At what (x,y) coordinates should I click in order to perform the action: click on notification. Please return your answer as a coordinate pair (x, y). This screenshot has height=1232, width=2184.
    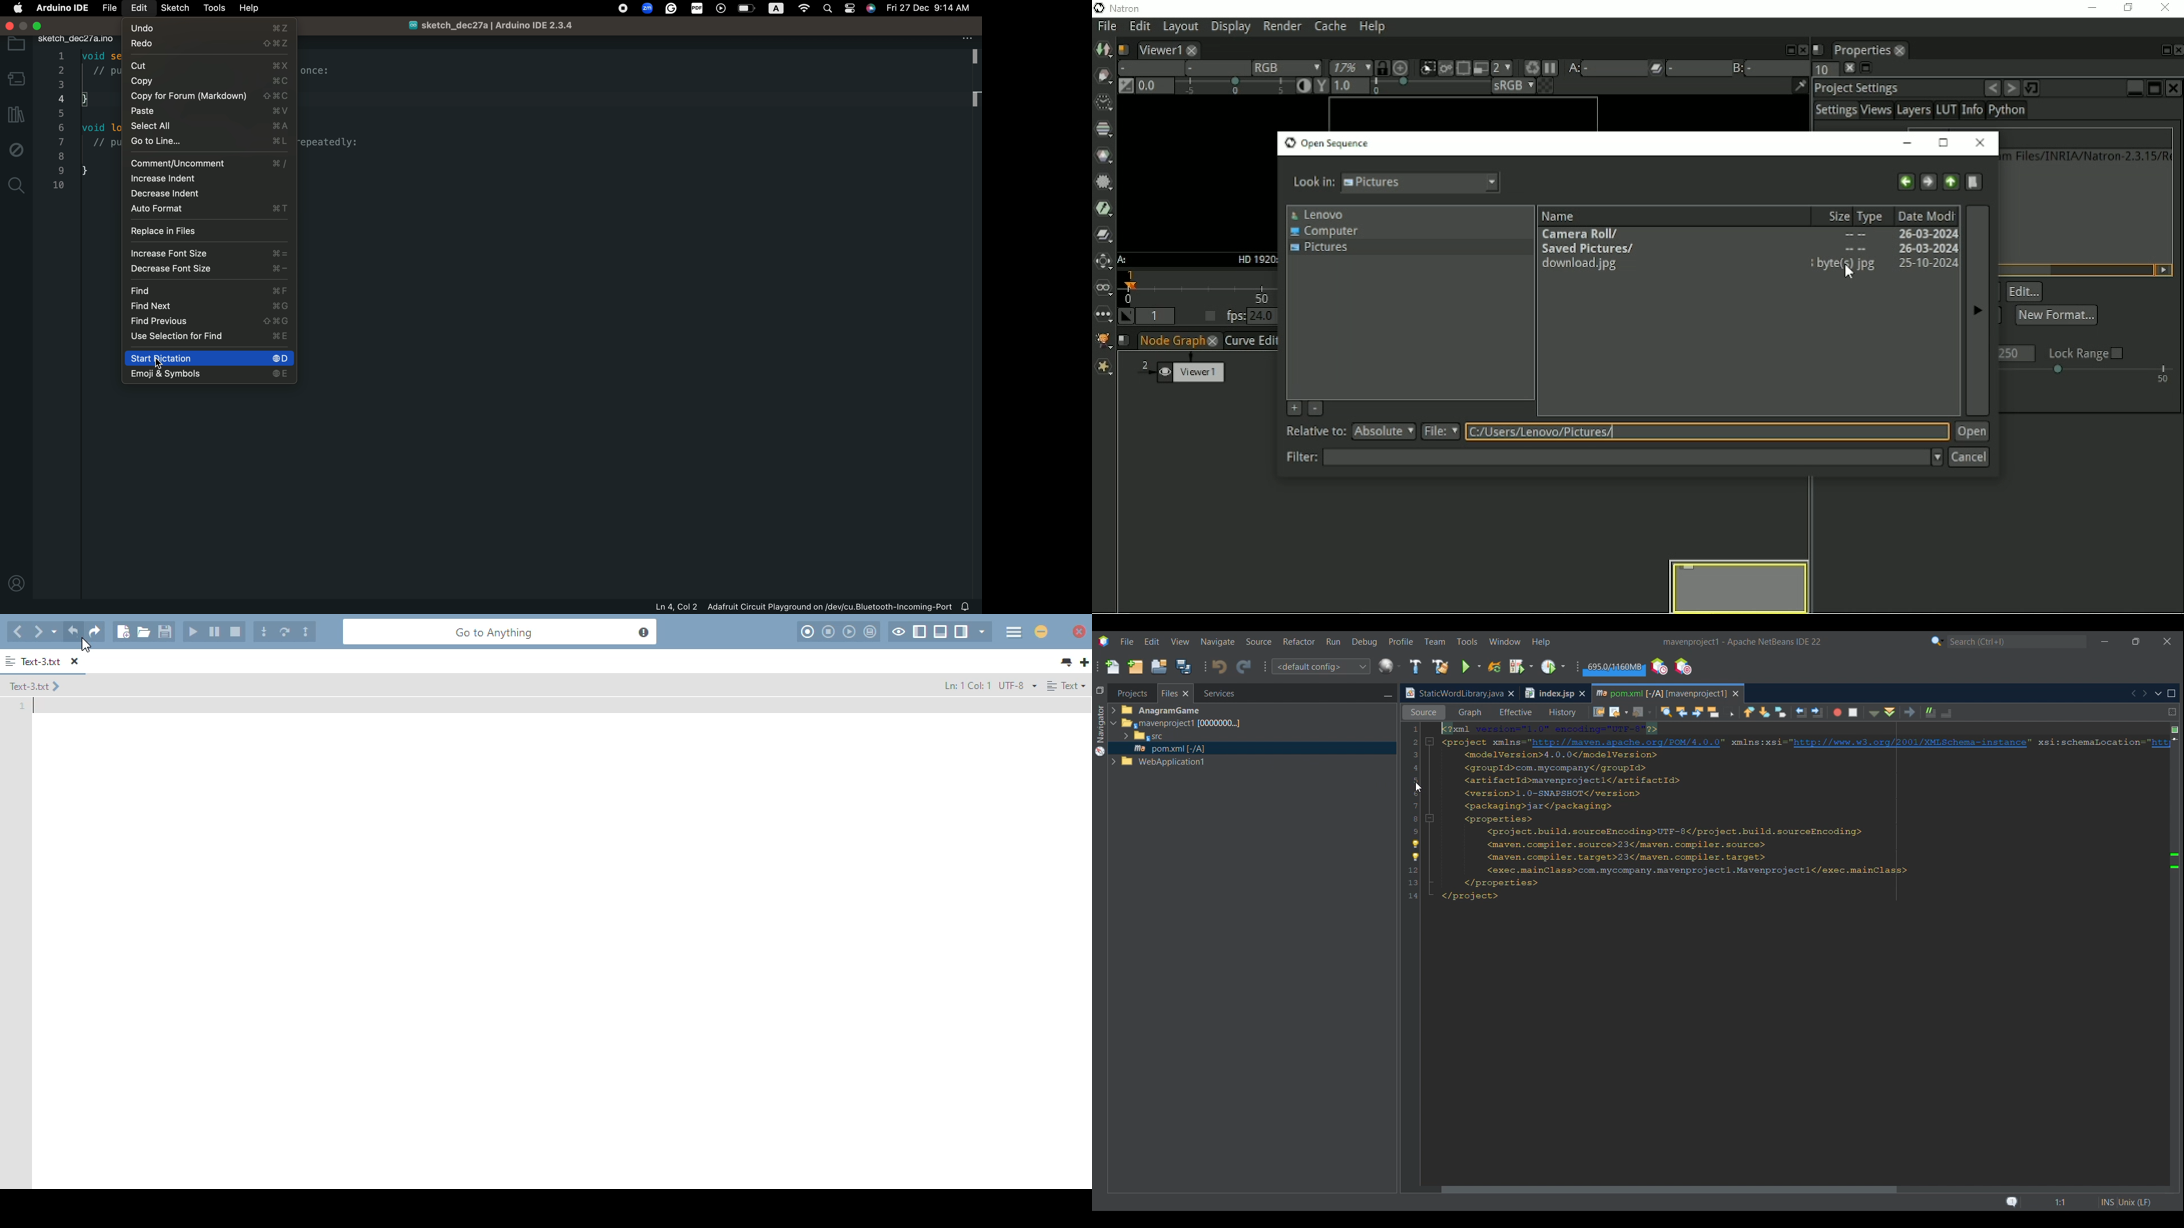
    Looking at the image, I should click on (966, 608).